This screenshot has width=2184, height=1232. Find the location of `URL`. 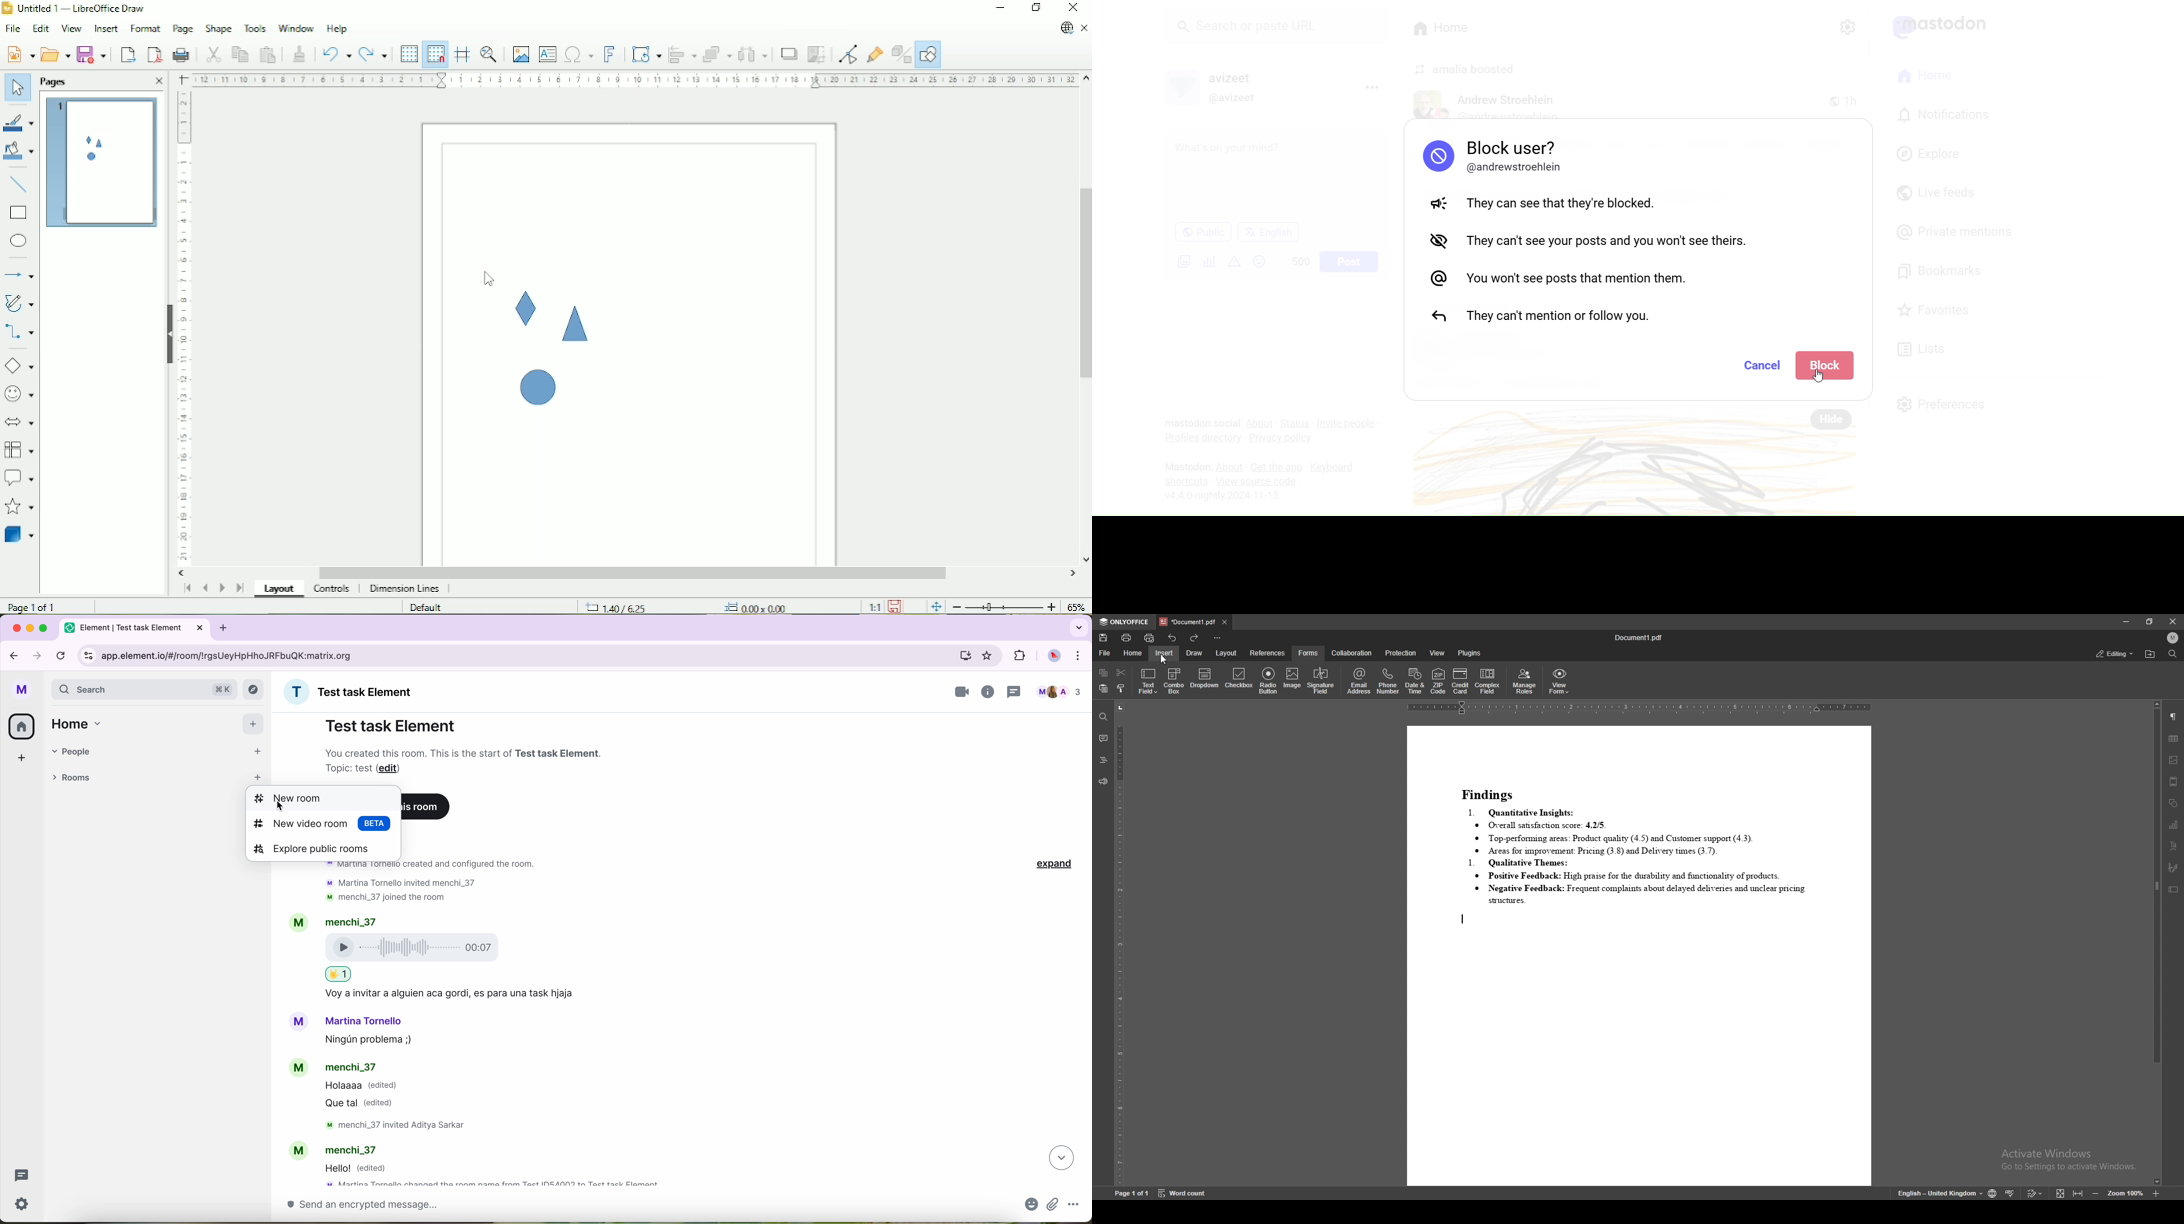

URL is located at coordinates (235, 655).